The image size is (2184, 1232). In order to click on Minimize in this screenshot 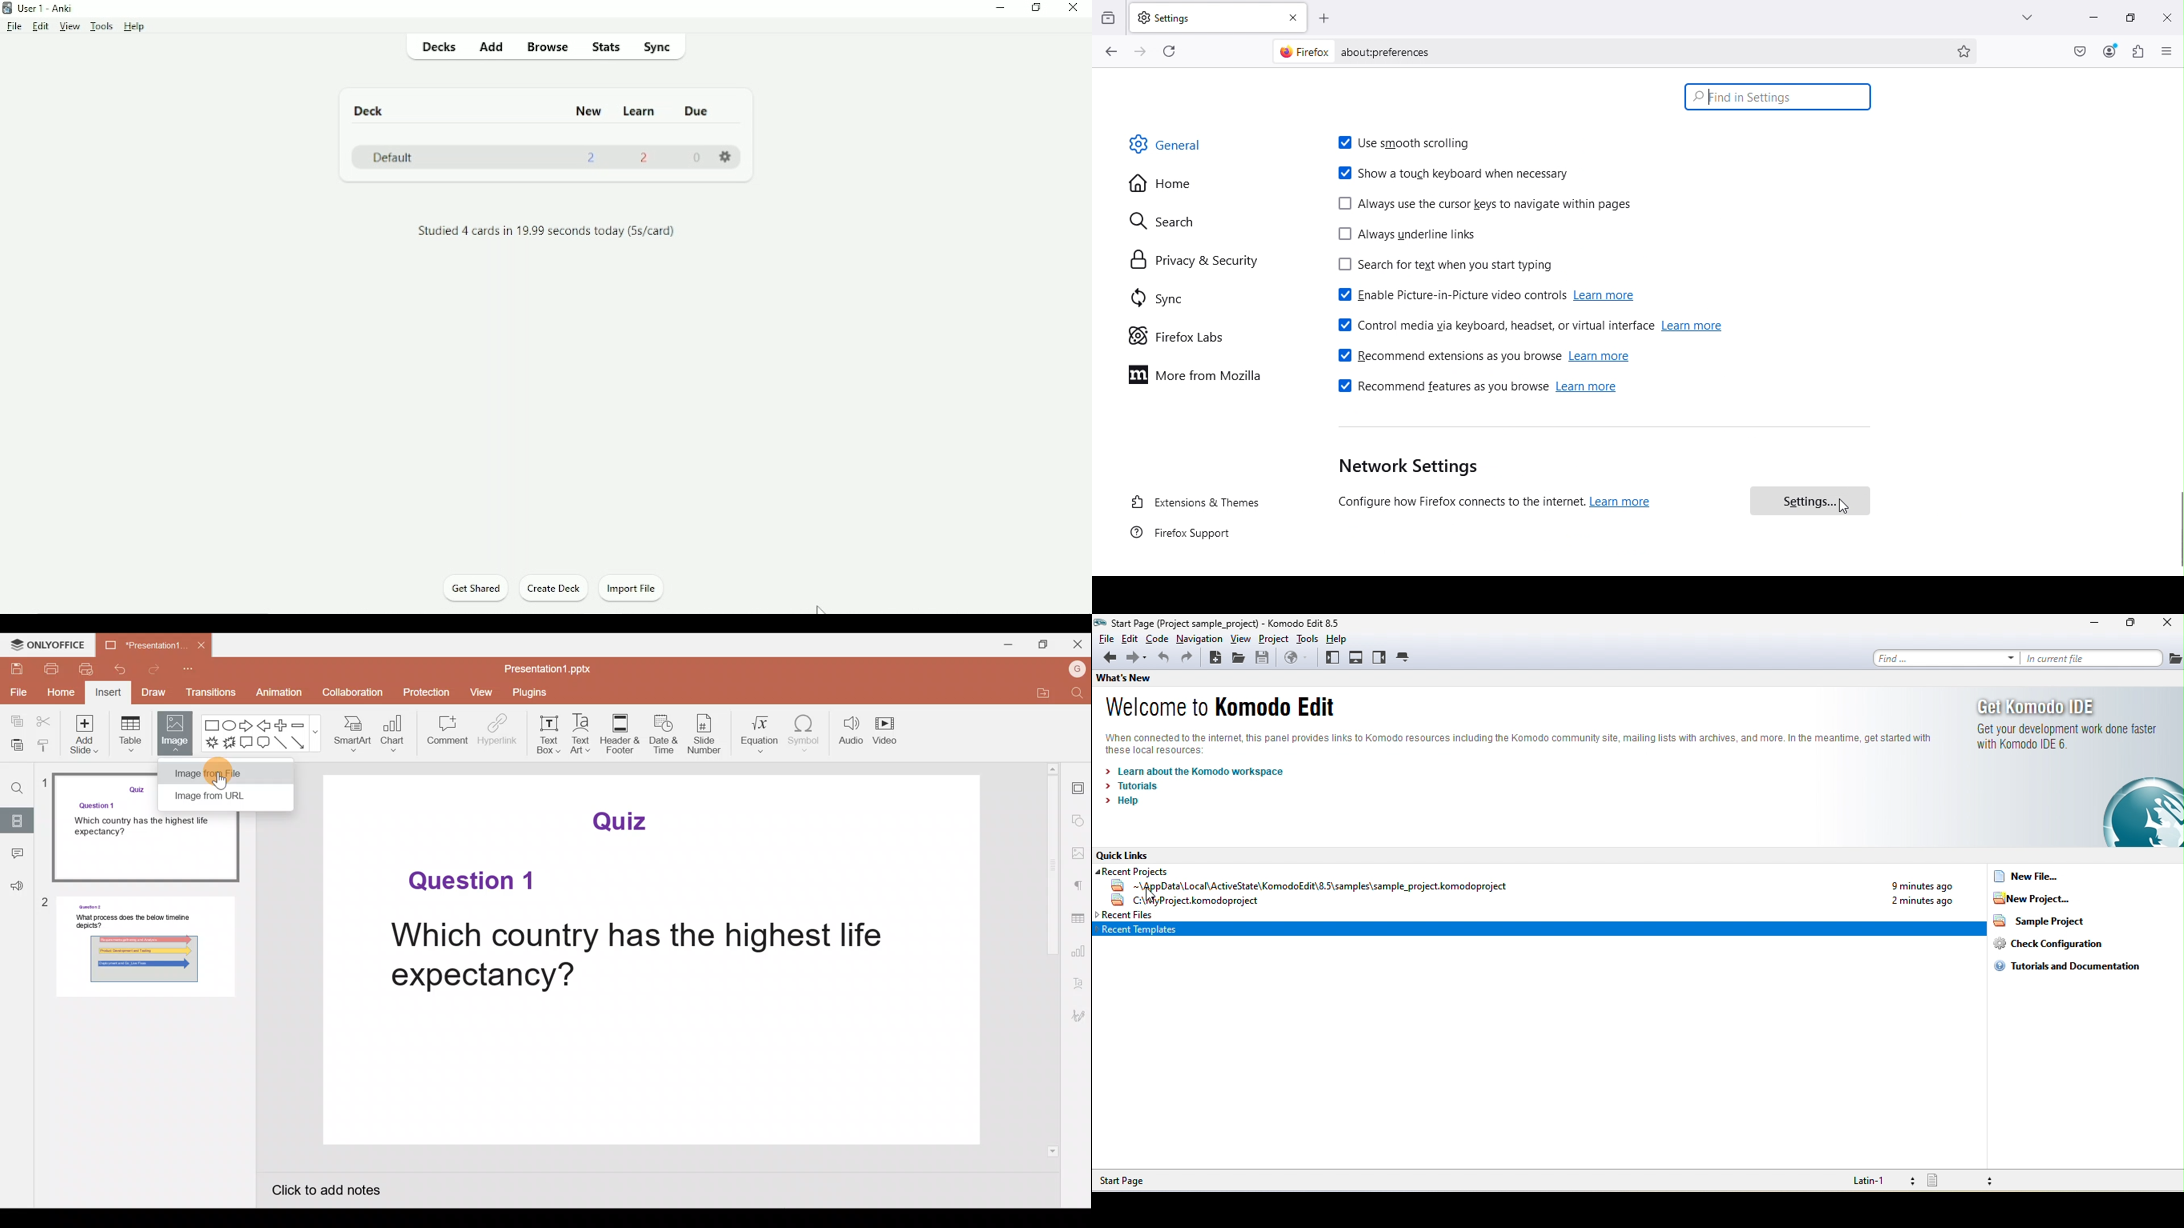, I will do `click(1001, 8)`.